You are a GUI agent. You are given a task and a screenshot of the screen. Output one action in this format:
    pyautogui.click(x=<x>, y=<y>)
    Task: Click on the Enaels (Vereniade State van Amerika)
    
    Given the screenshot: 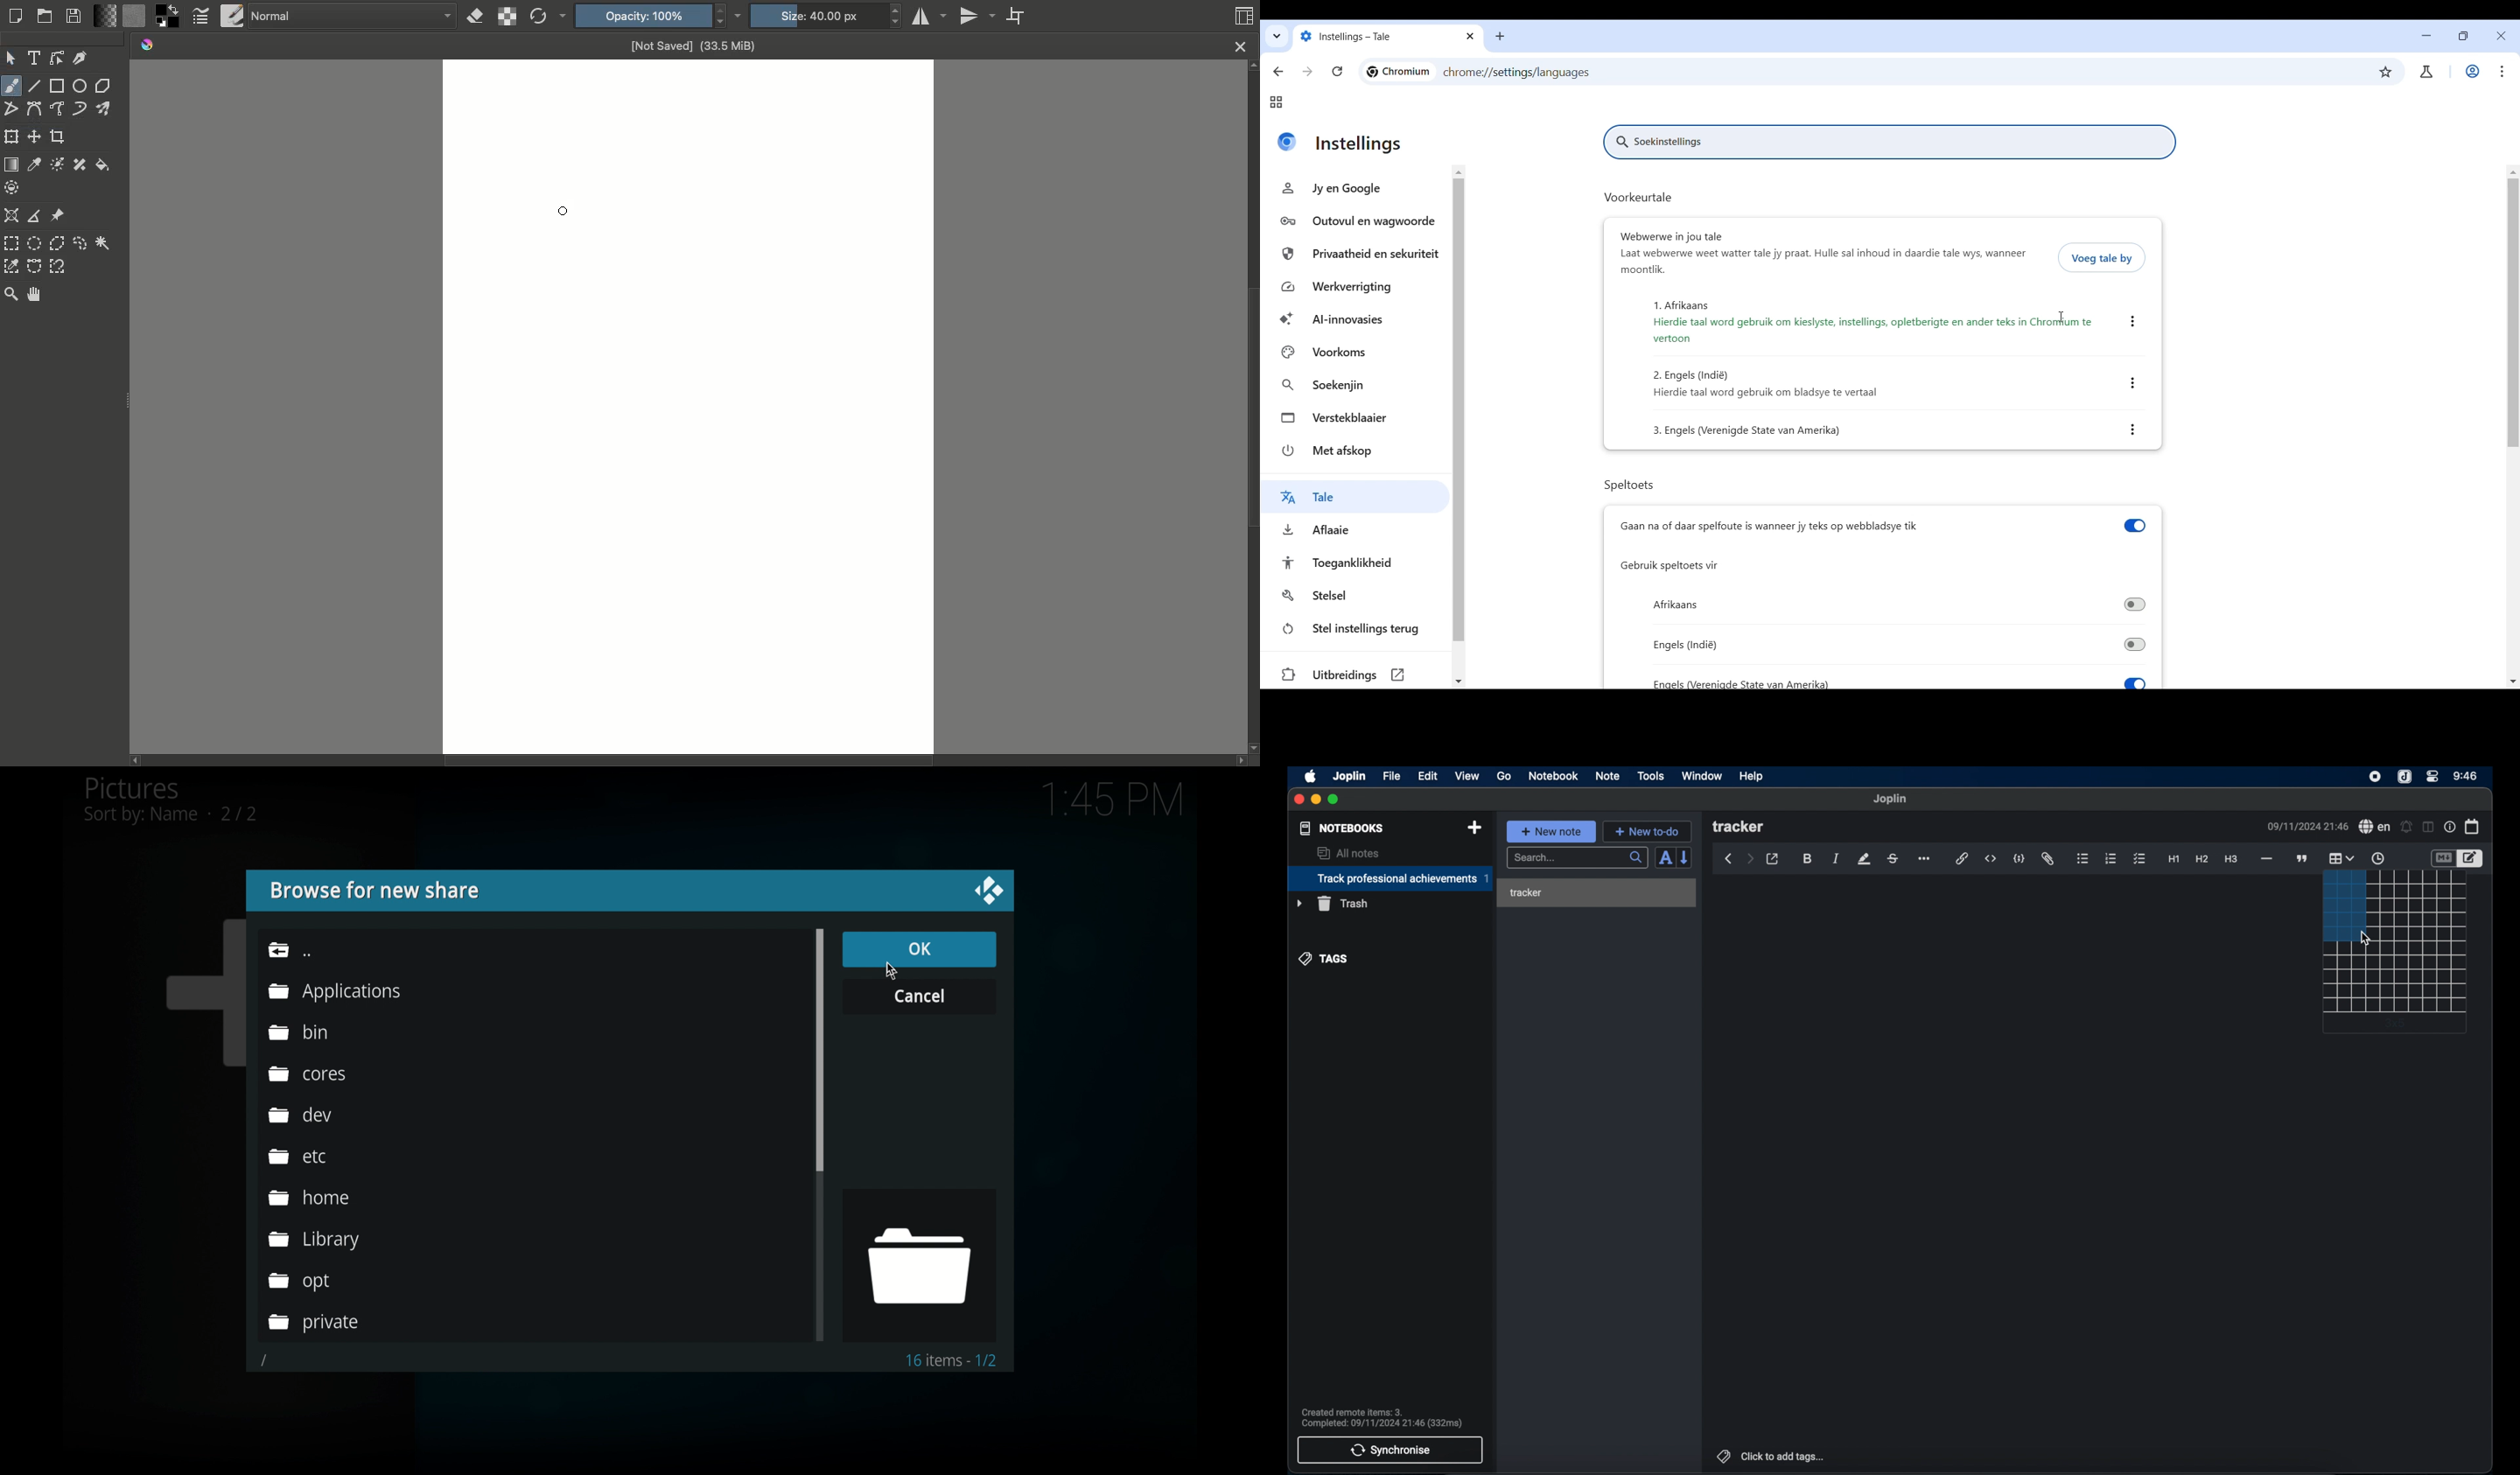 What is the action you would take?
    pyautogui.click(x=1750, y=682)
    